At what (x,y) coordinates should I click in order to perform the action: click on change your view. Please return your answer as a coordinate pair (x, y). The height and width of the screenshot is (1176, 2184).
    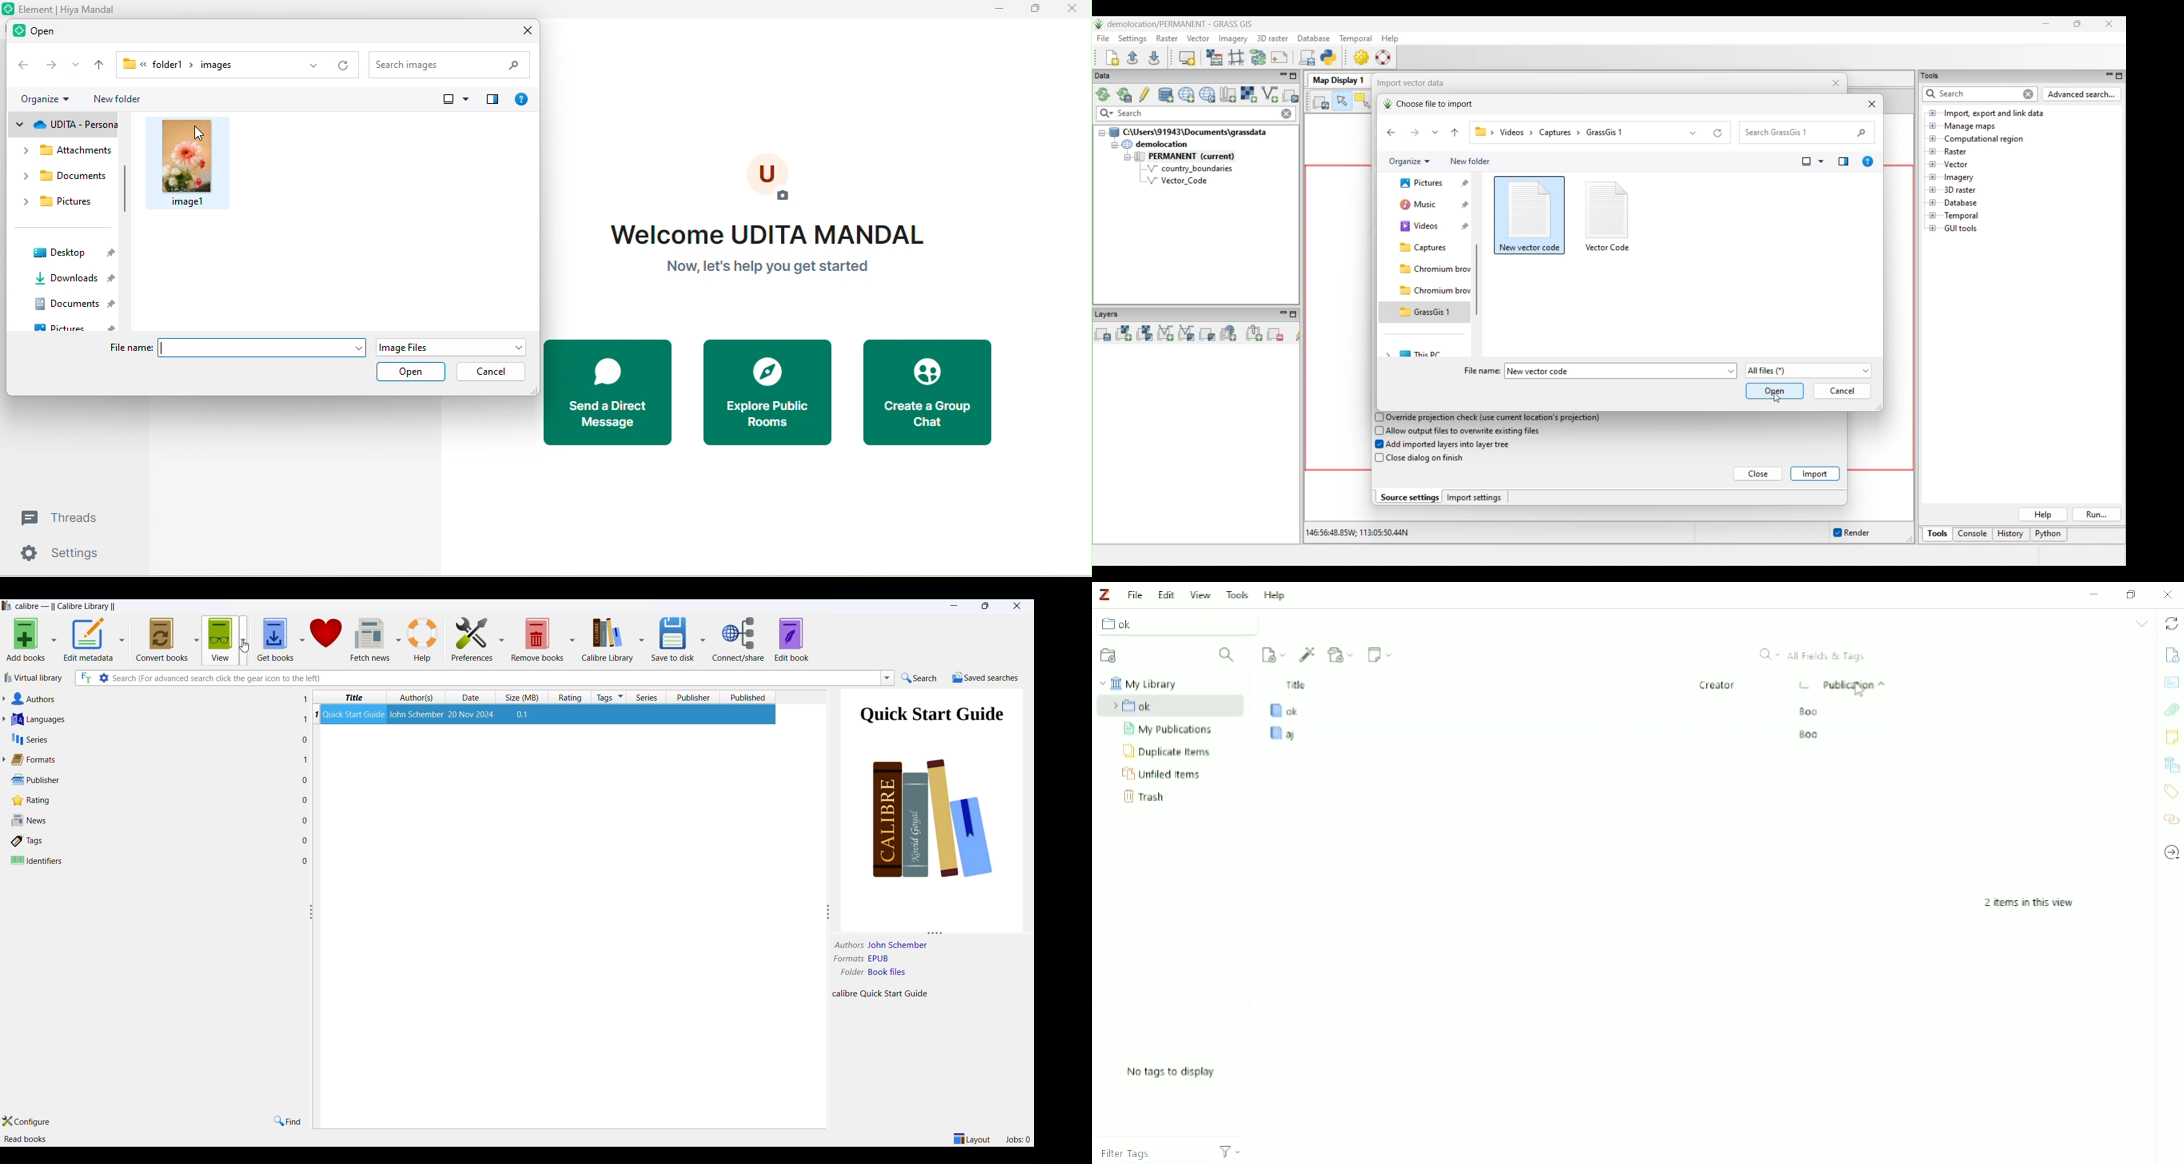
    Looking at the image, I should click on (454, 101).